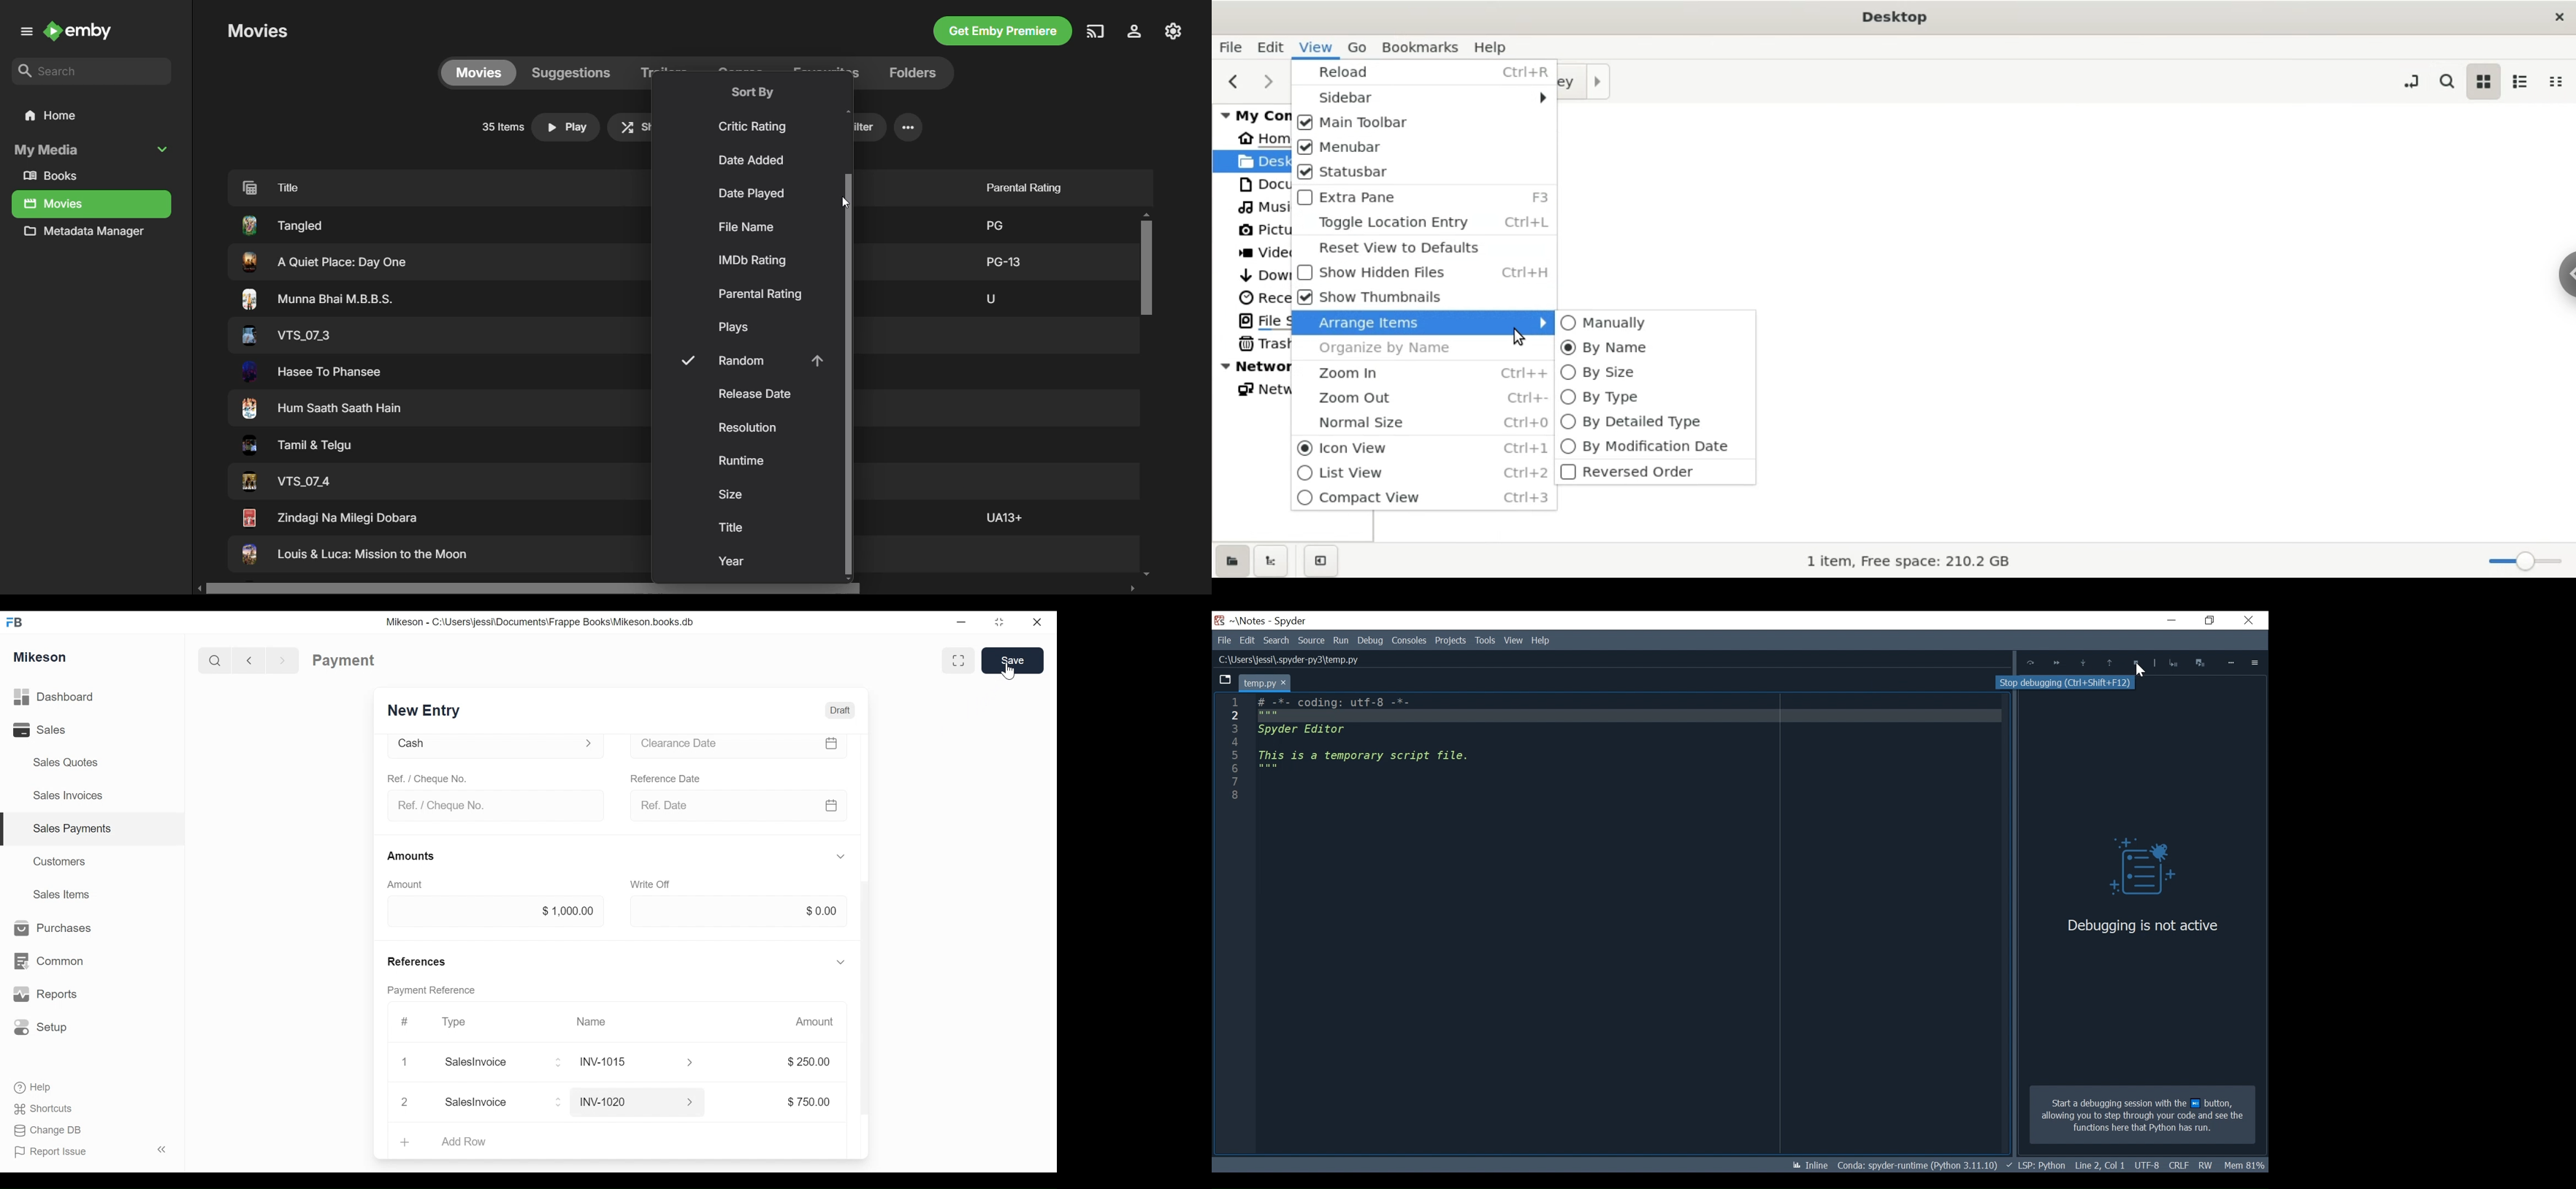 Image resolution: width=2576 pixels, height=1204 pixels. What do you see at coordinates (1370, 640) in the screenshot?
I see `Debug` at bounding box center [1370, 640].